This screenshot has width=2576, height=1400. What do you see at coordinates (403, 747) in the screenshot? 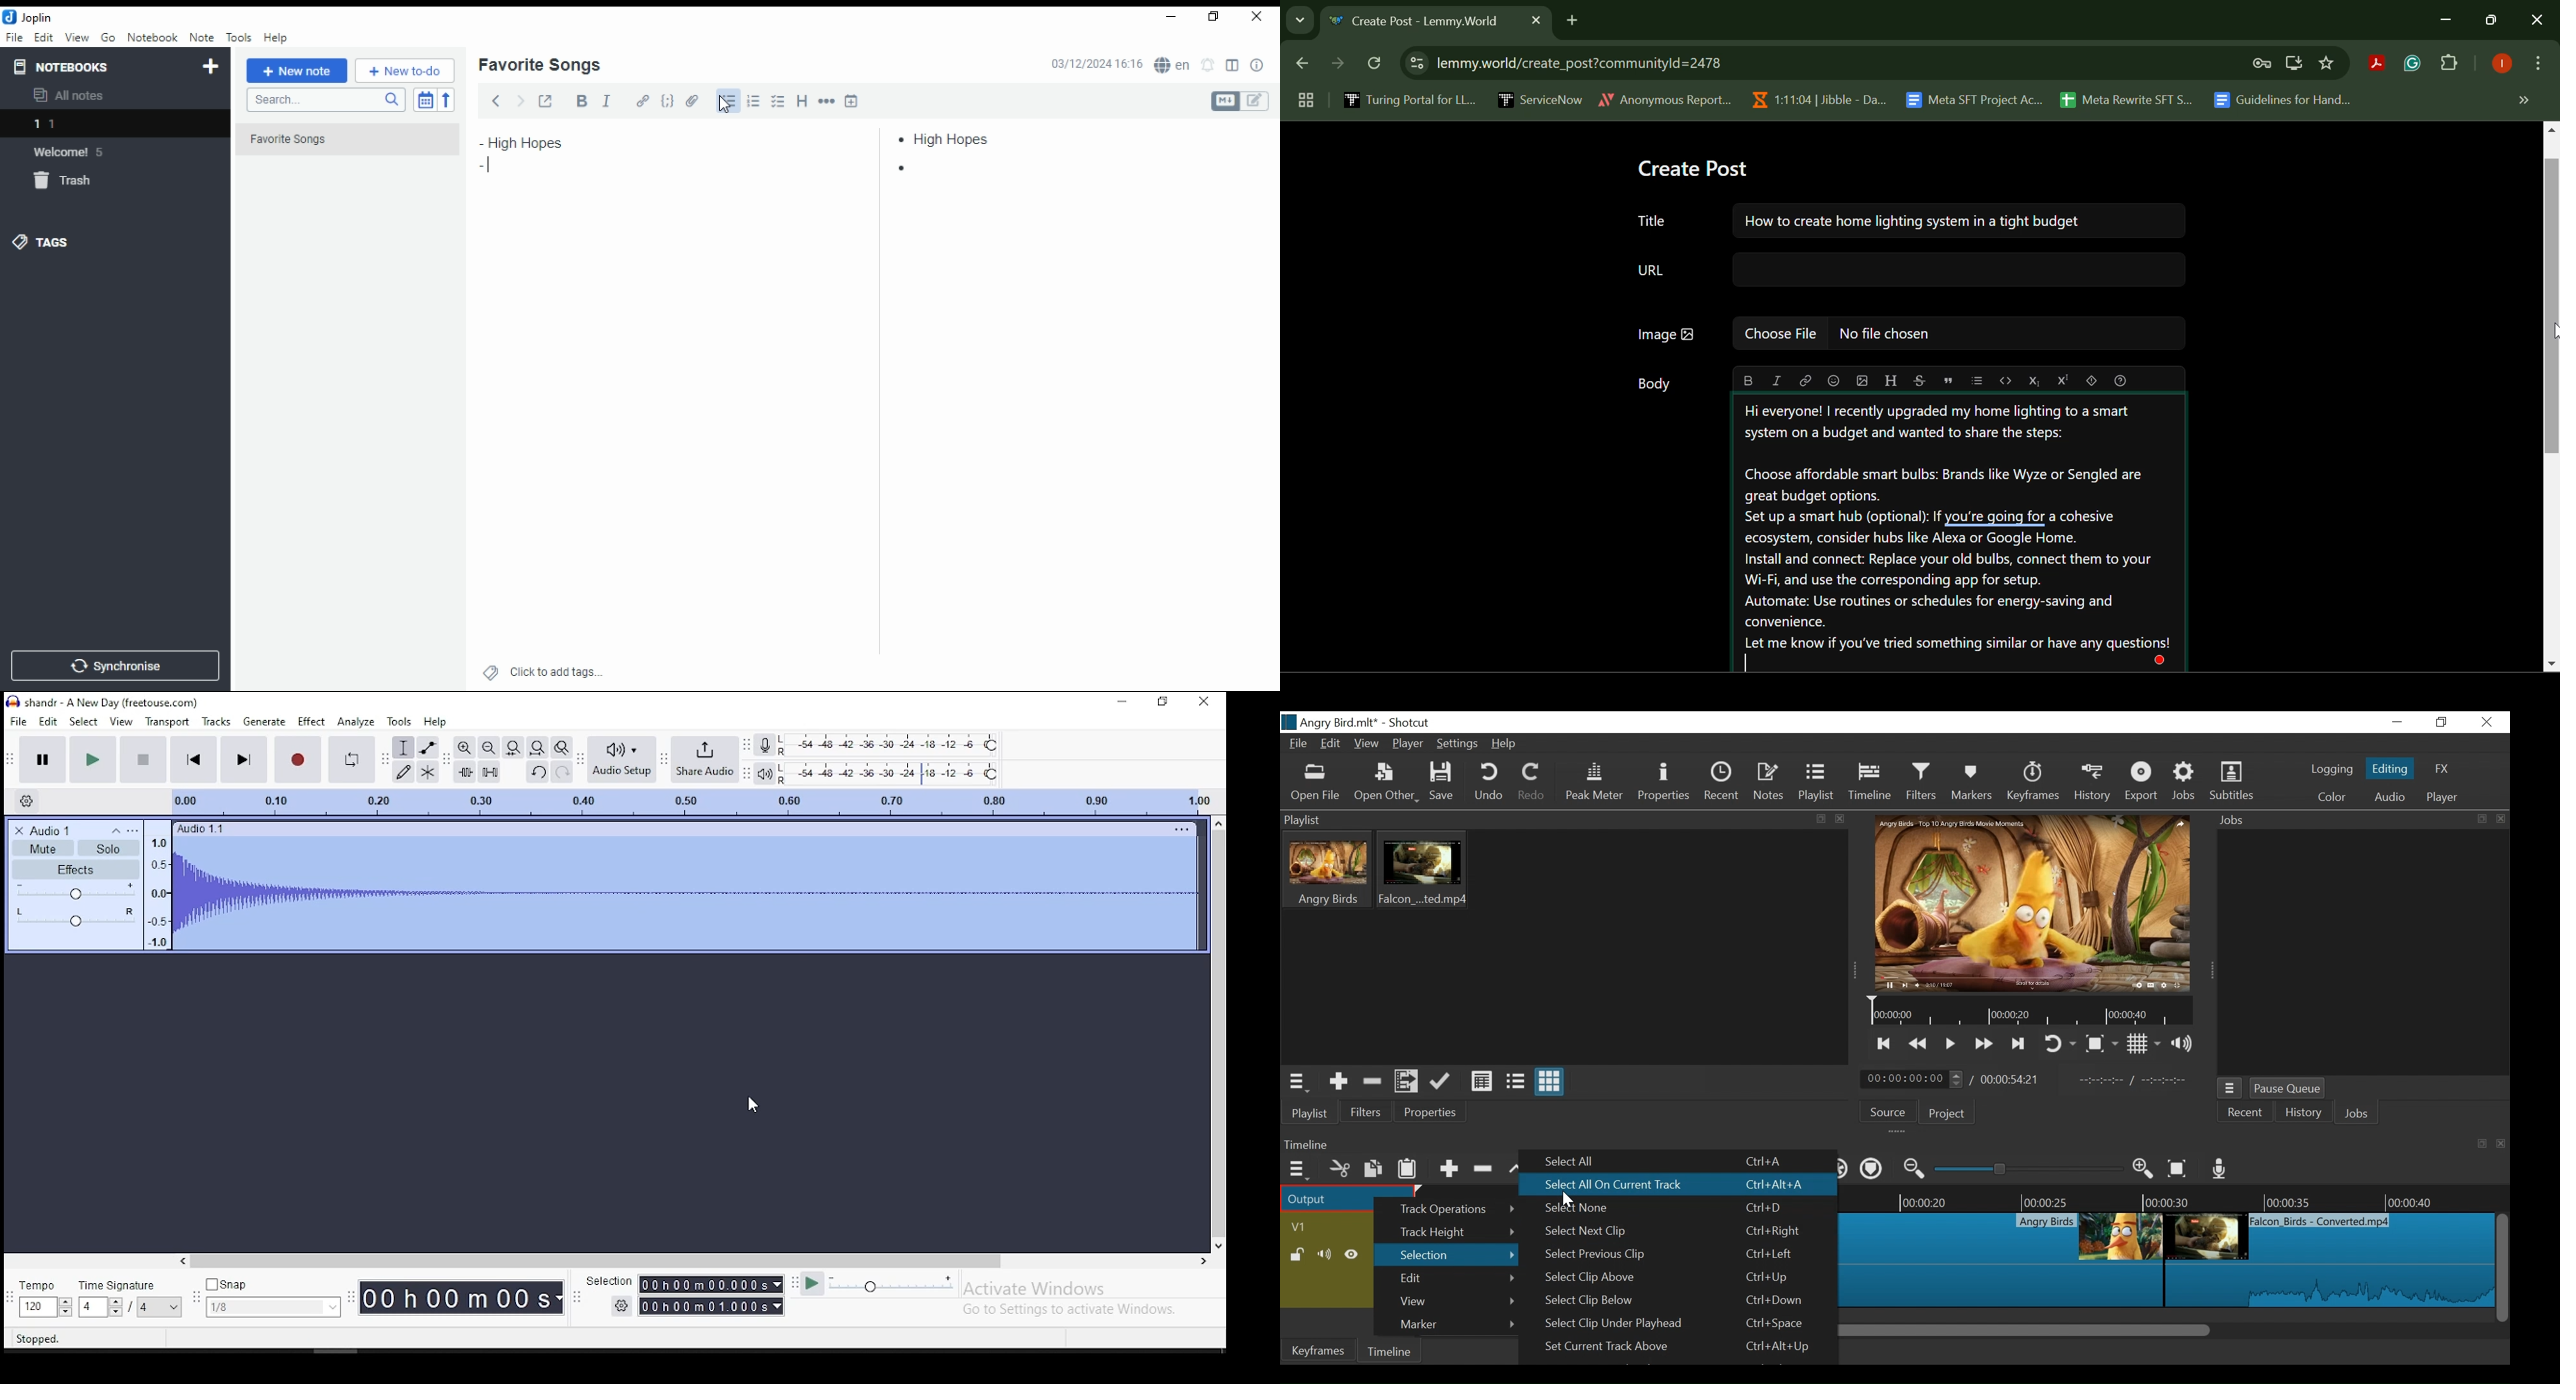
I see `selection tool` at bounding box center [403, 747].